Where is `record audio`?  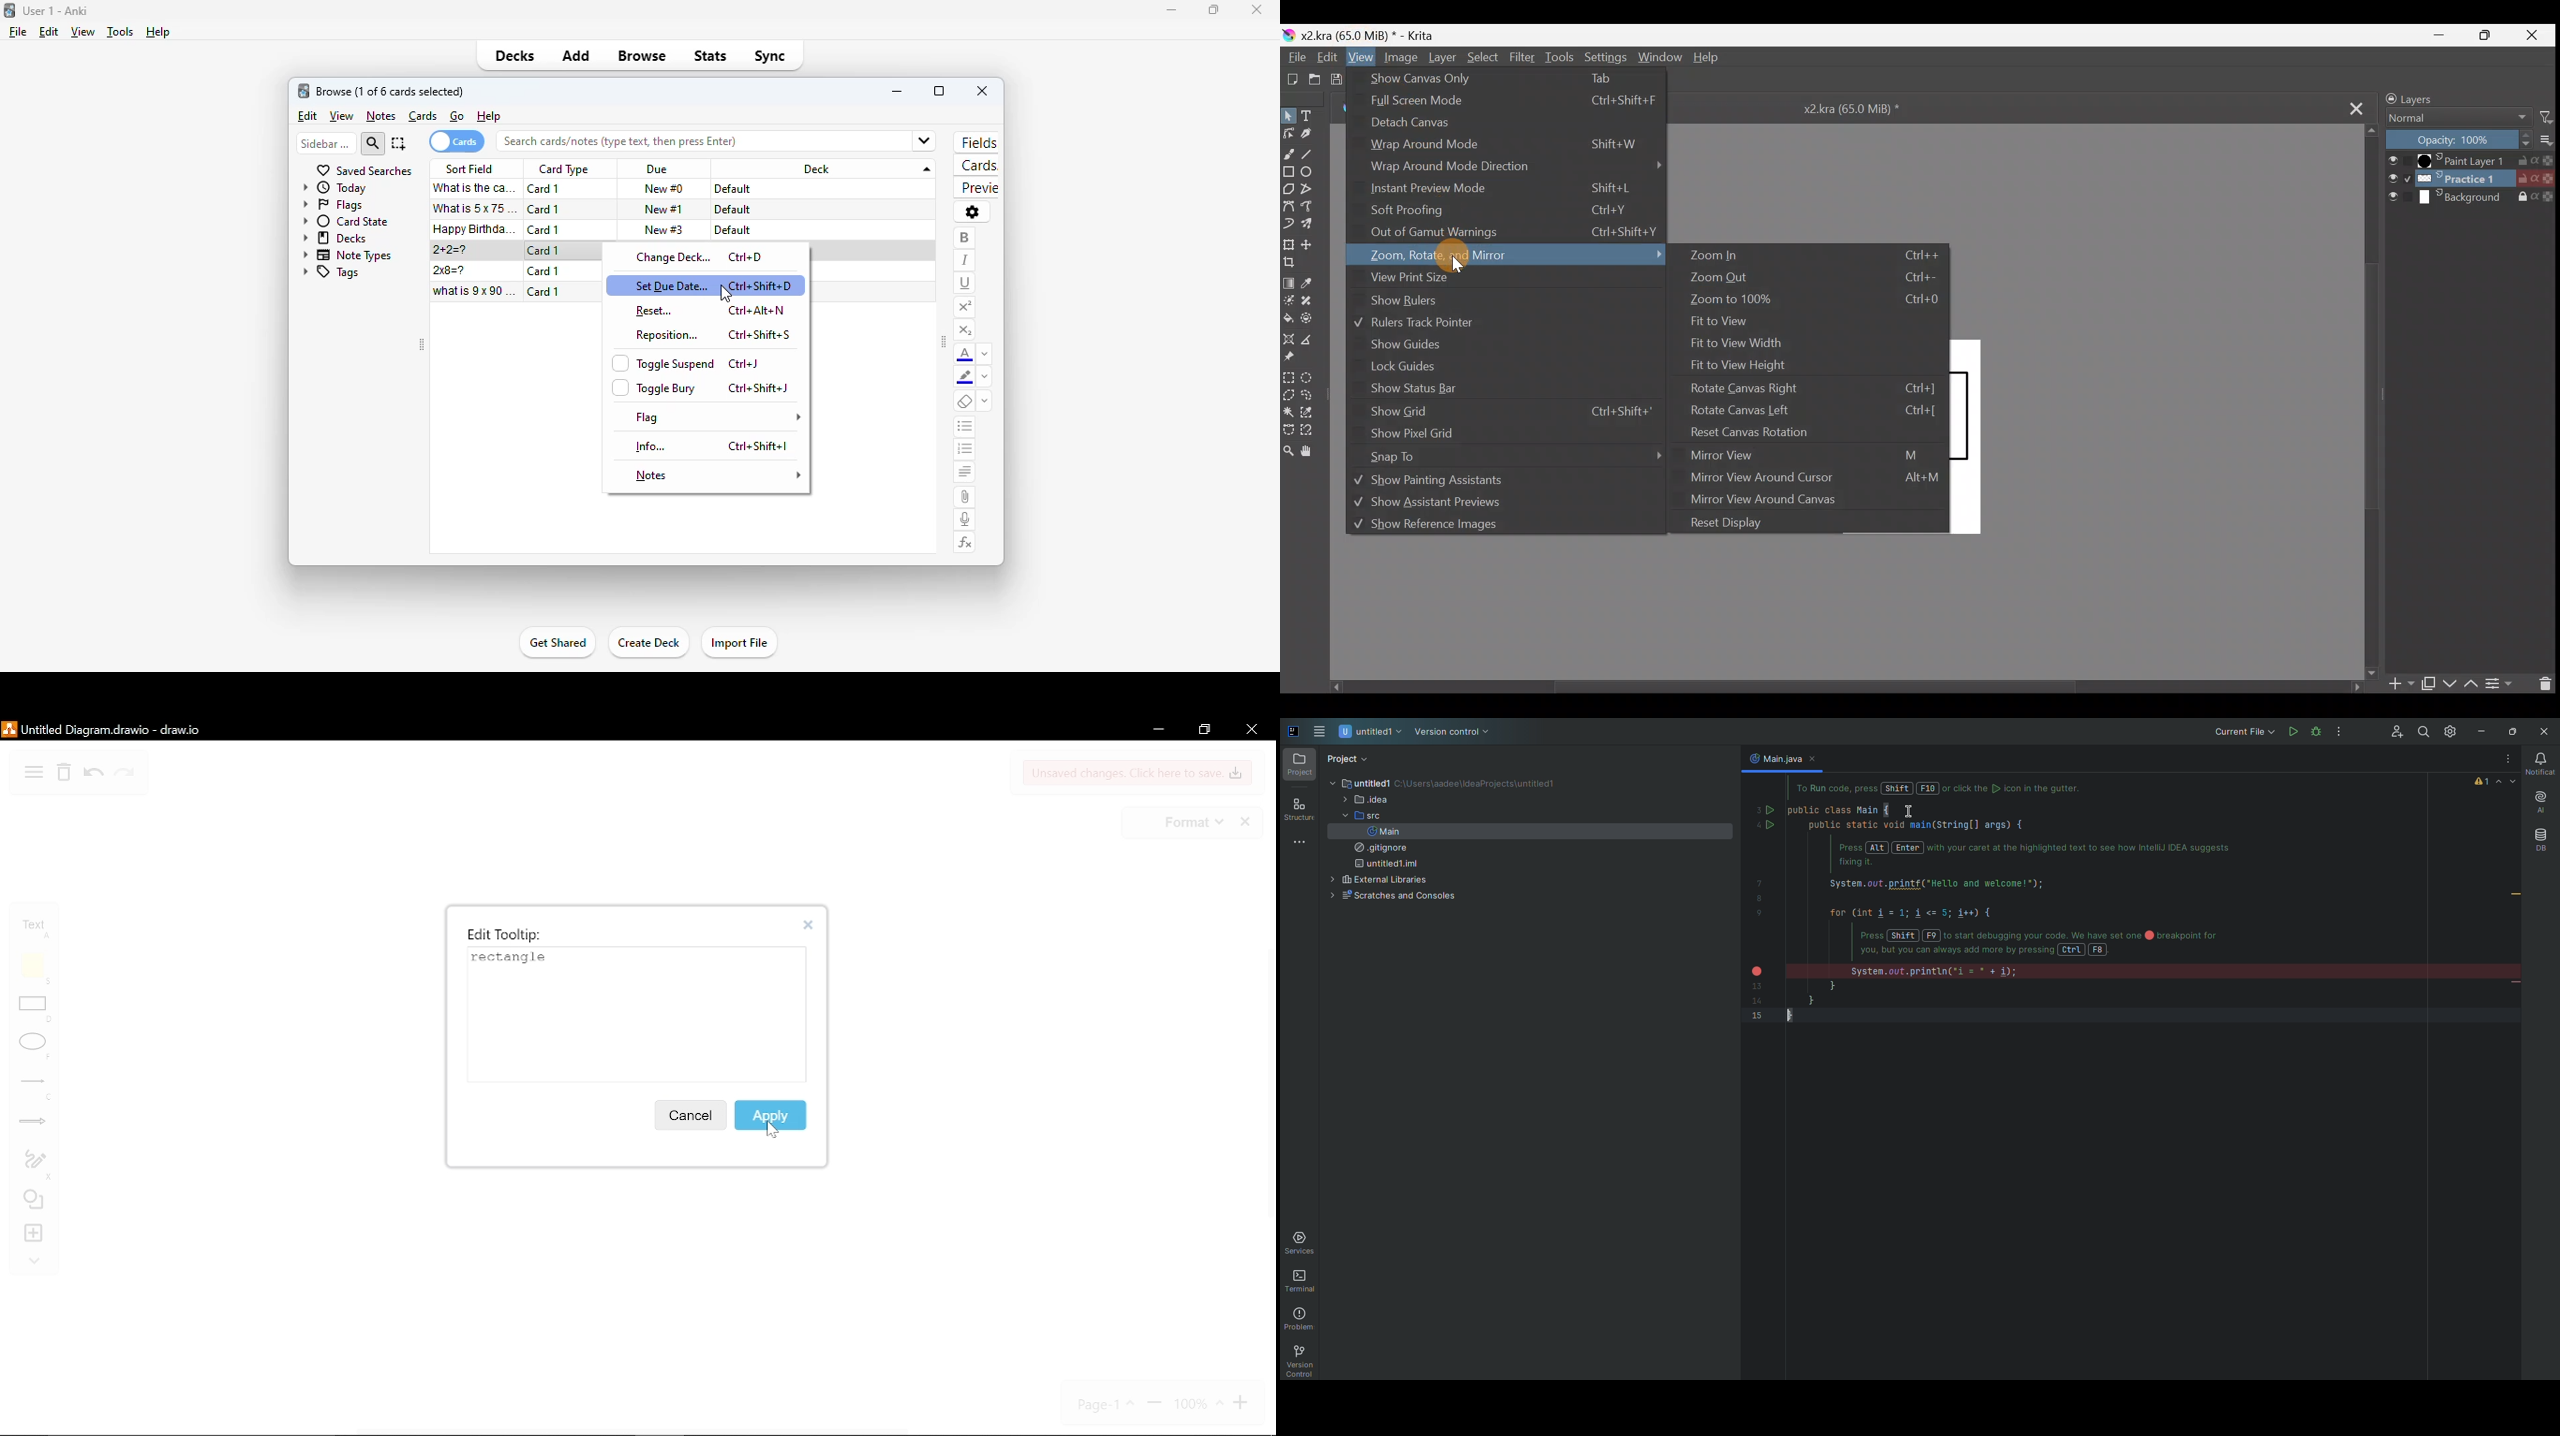
record audio is located at coordinates (965, 520).